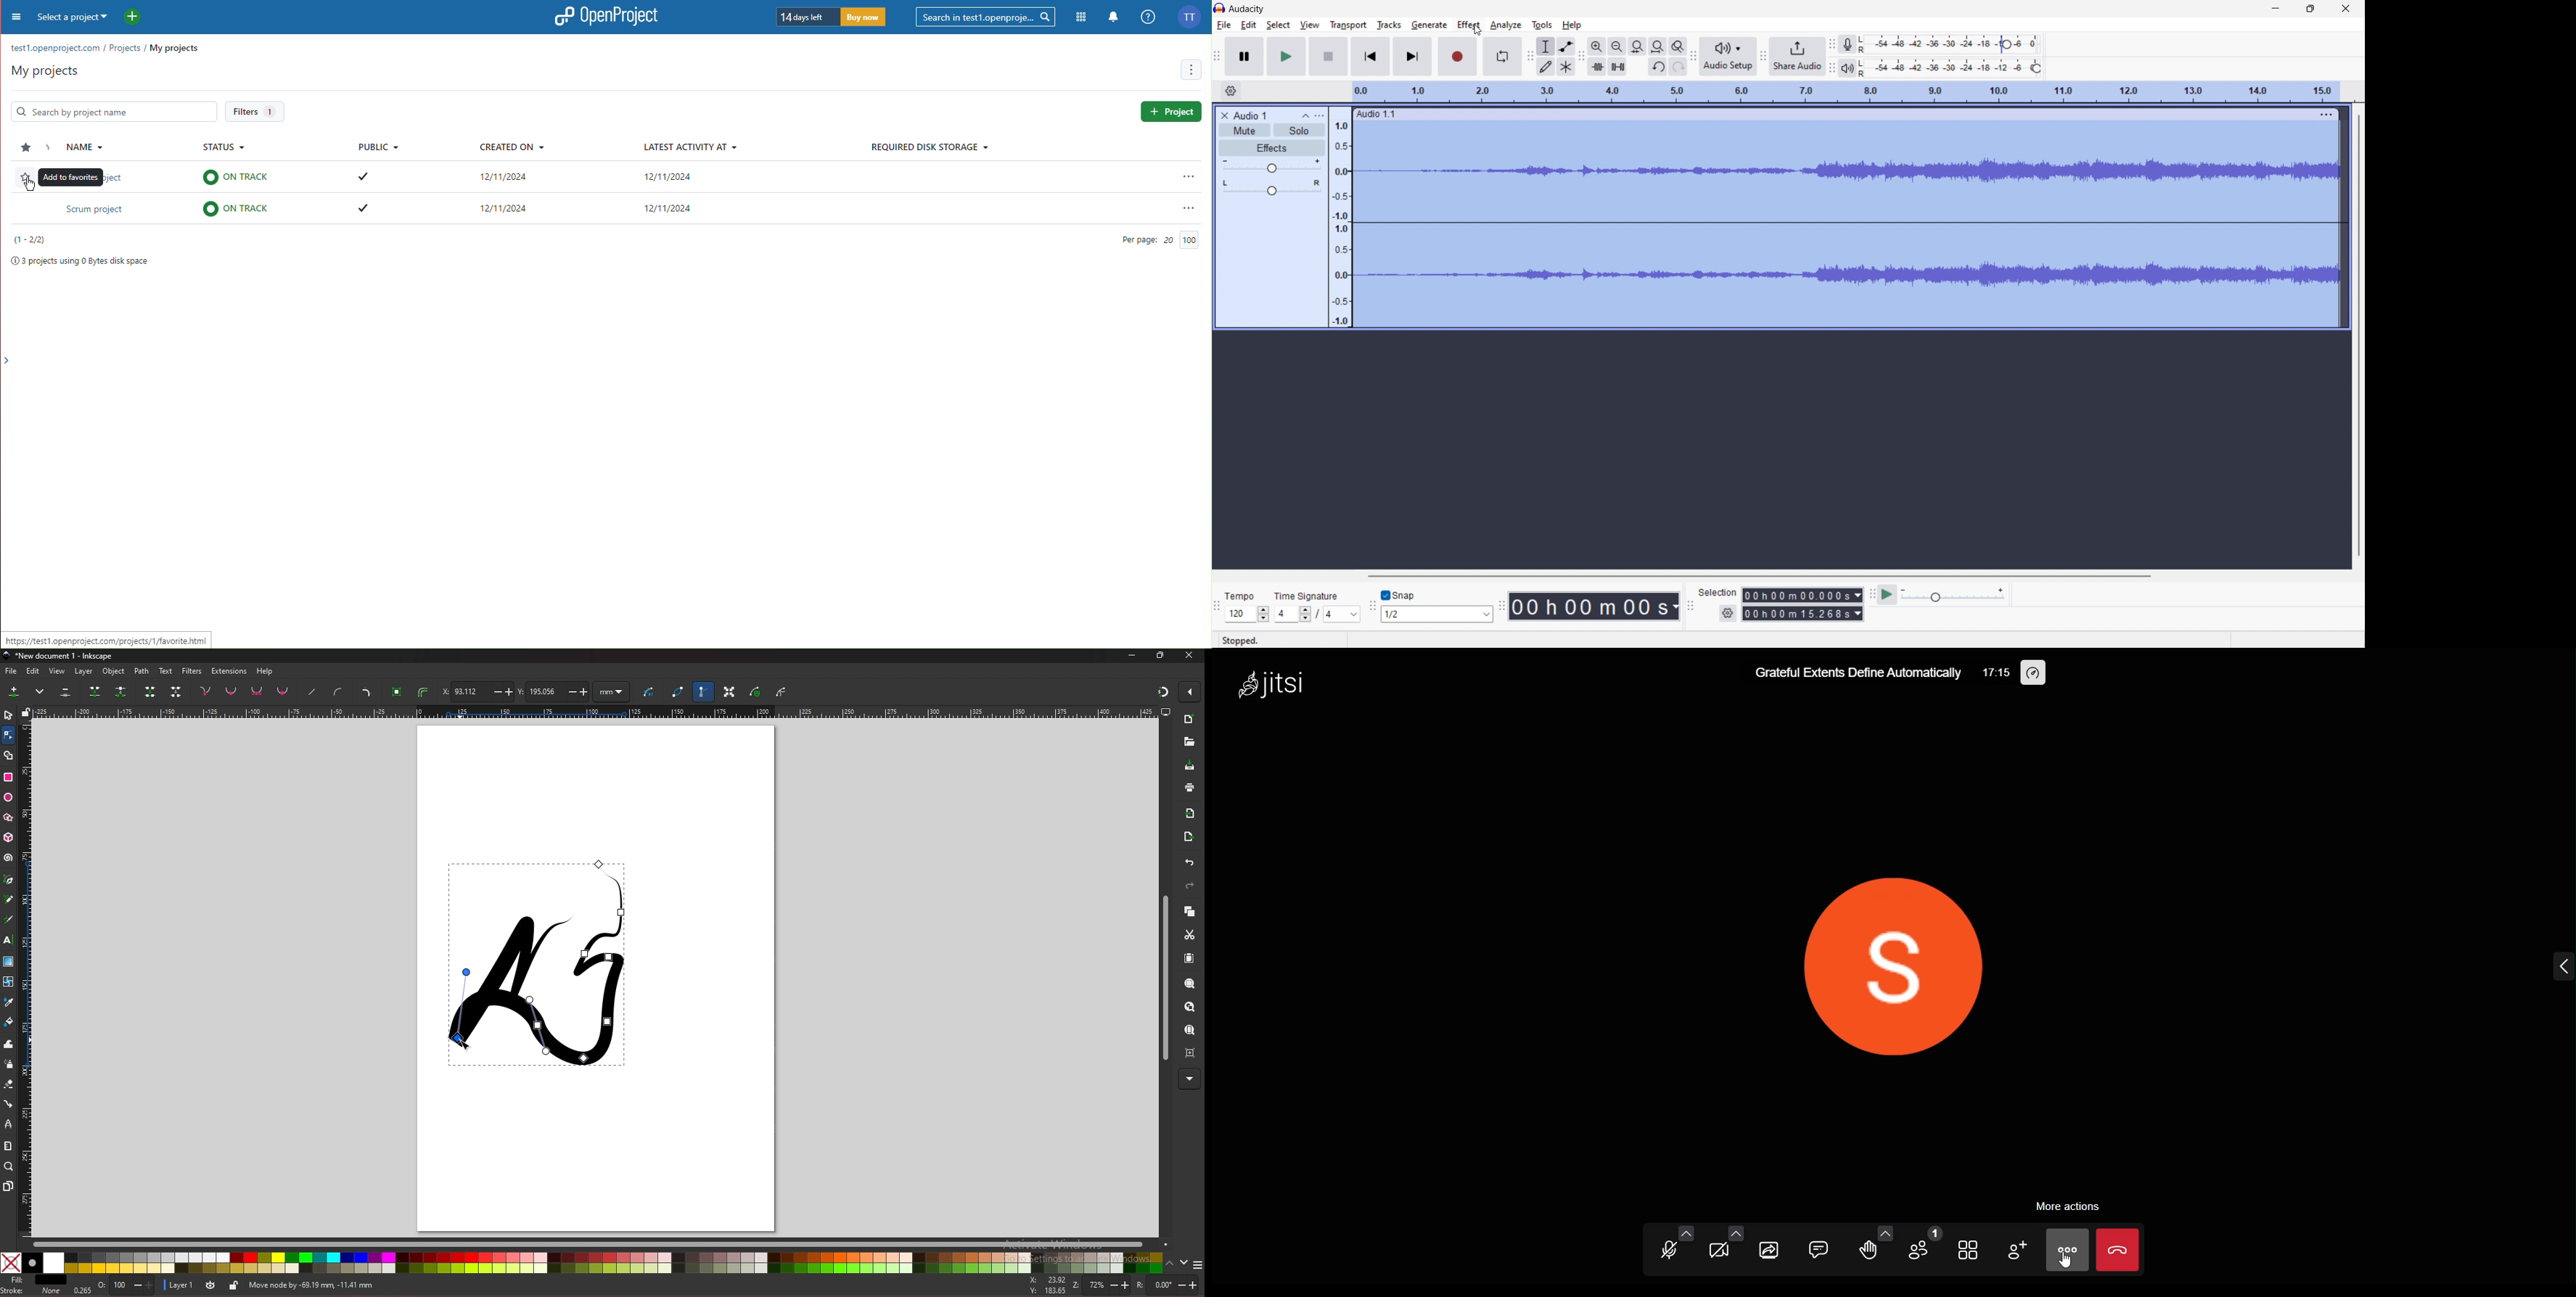 The width and height of the screenshot is (2576, 1316). I want to click on transformation handle, so click(730, 691).